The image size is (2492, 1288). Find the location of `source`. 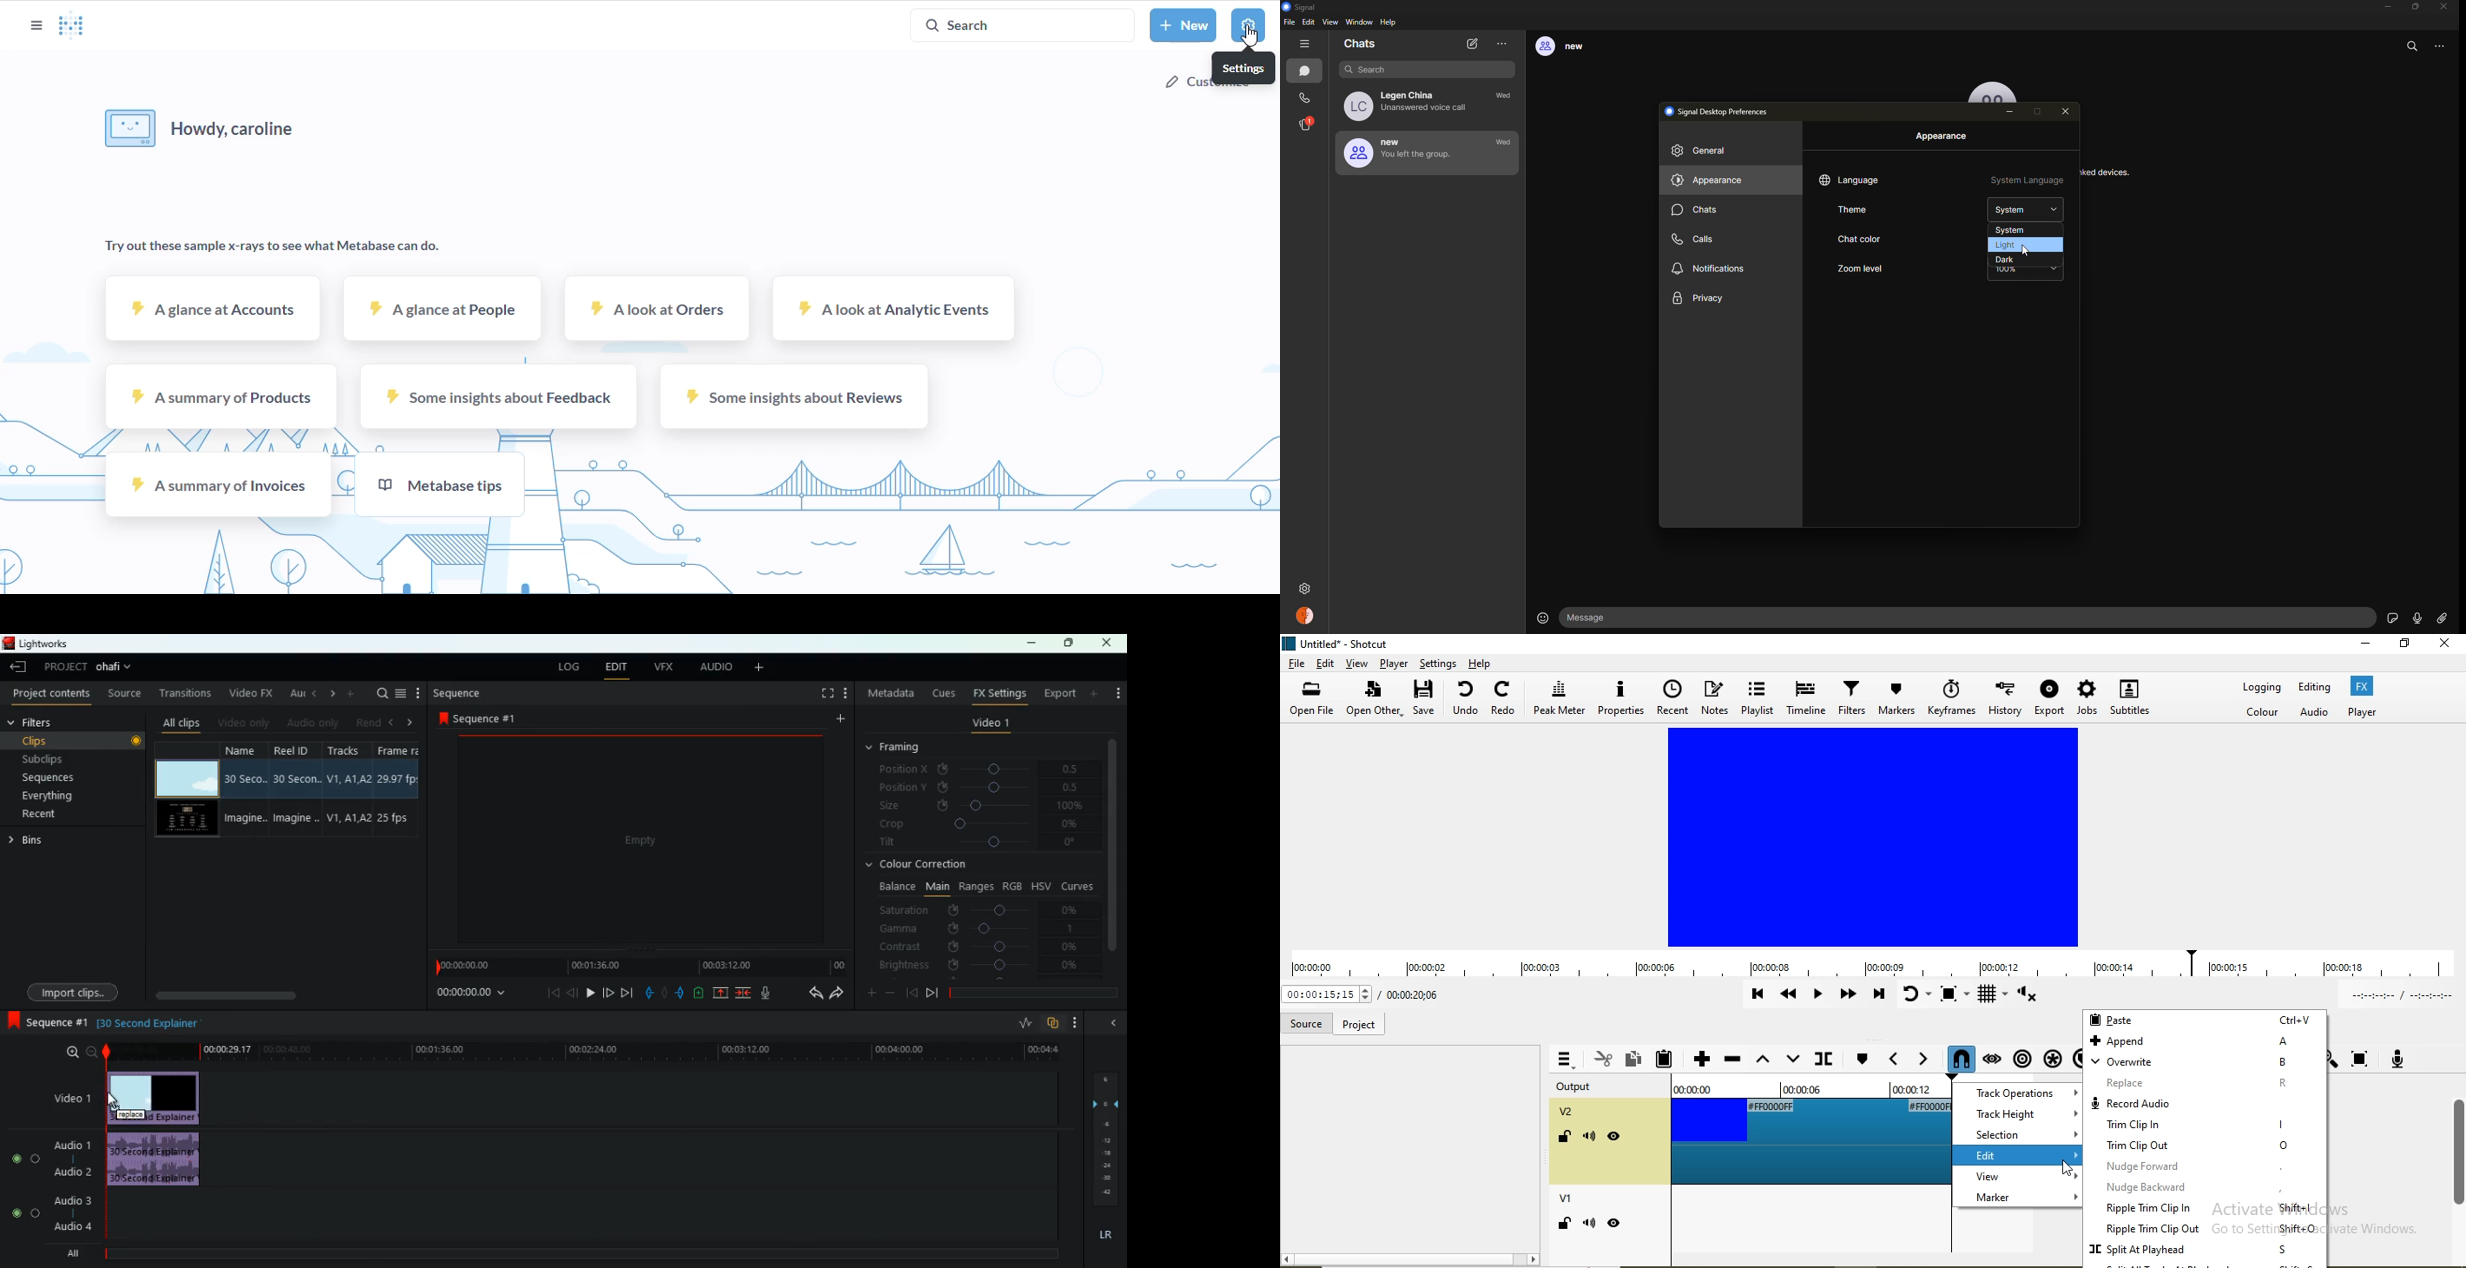

source is located at coordinates (126, 695).